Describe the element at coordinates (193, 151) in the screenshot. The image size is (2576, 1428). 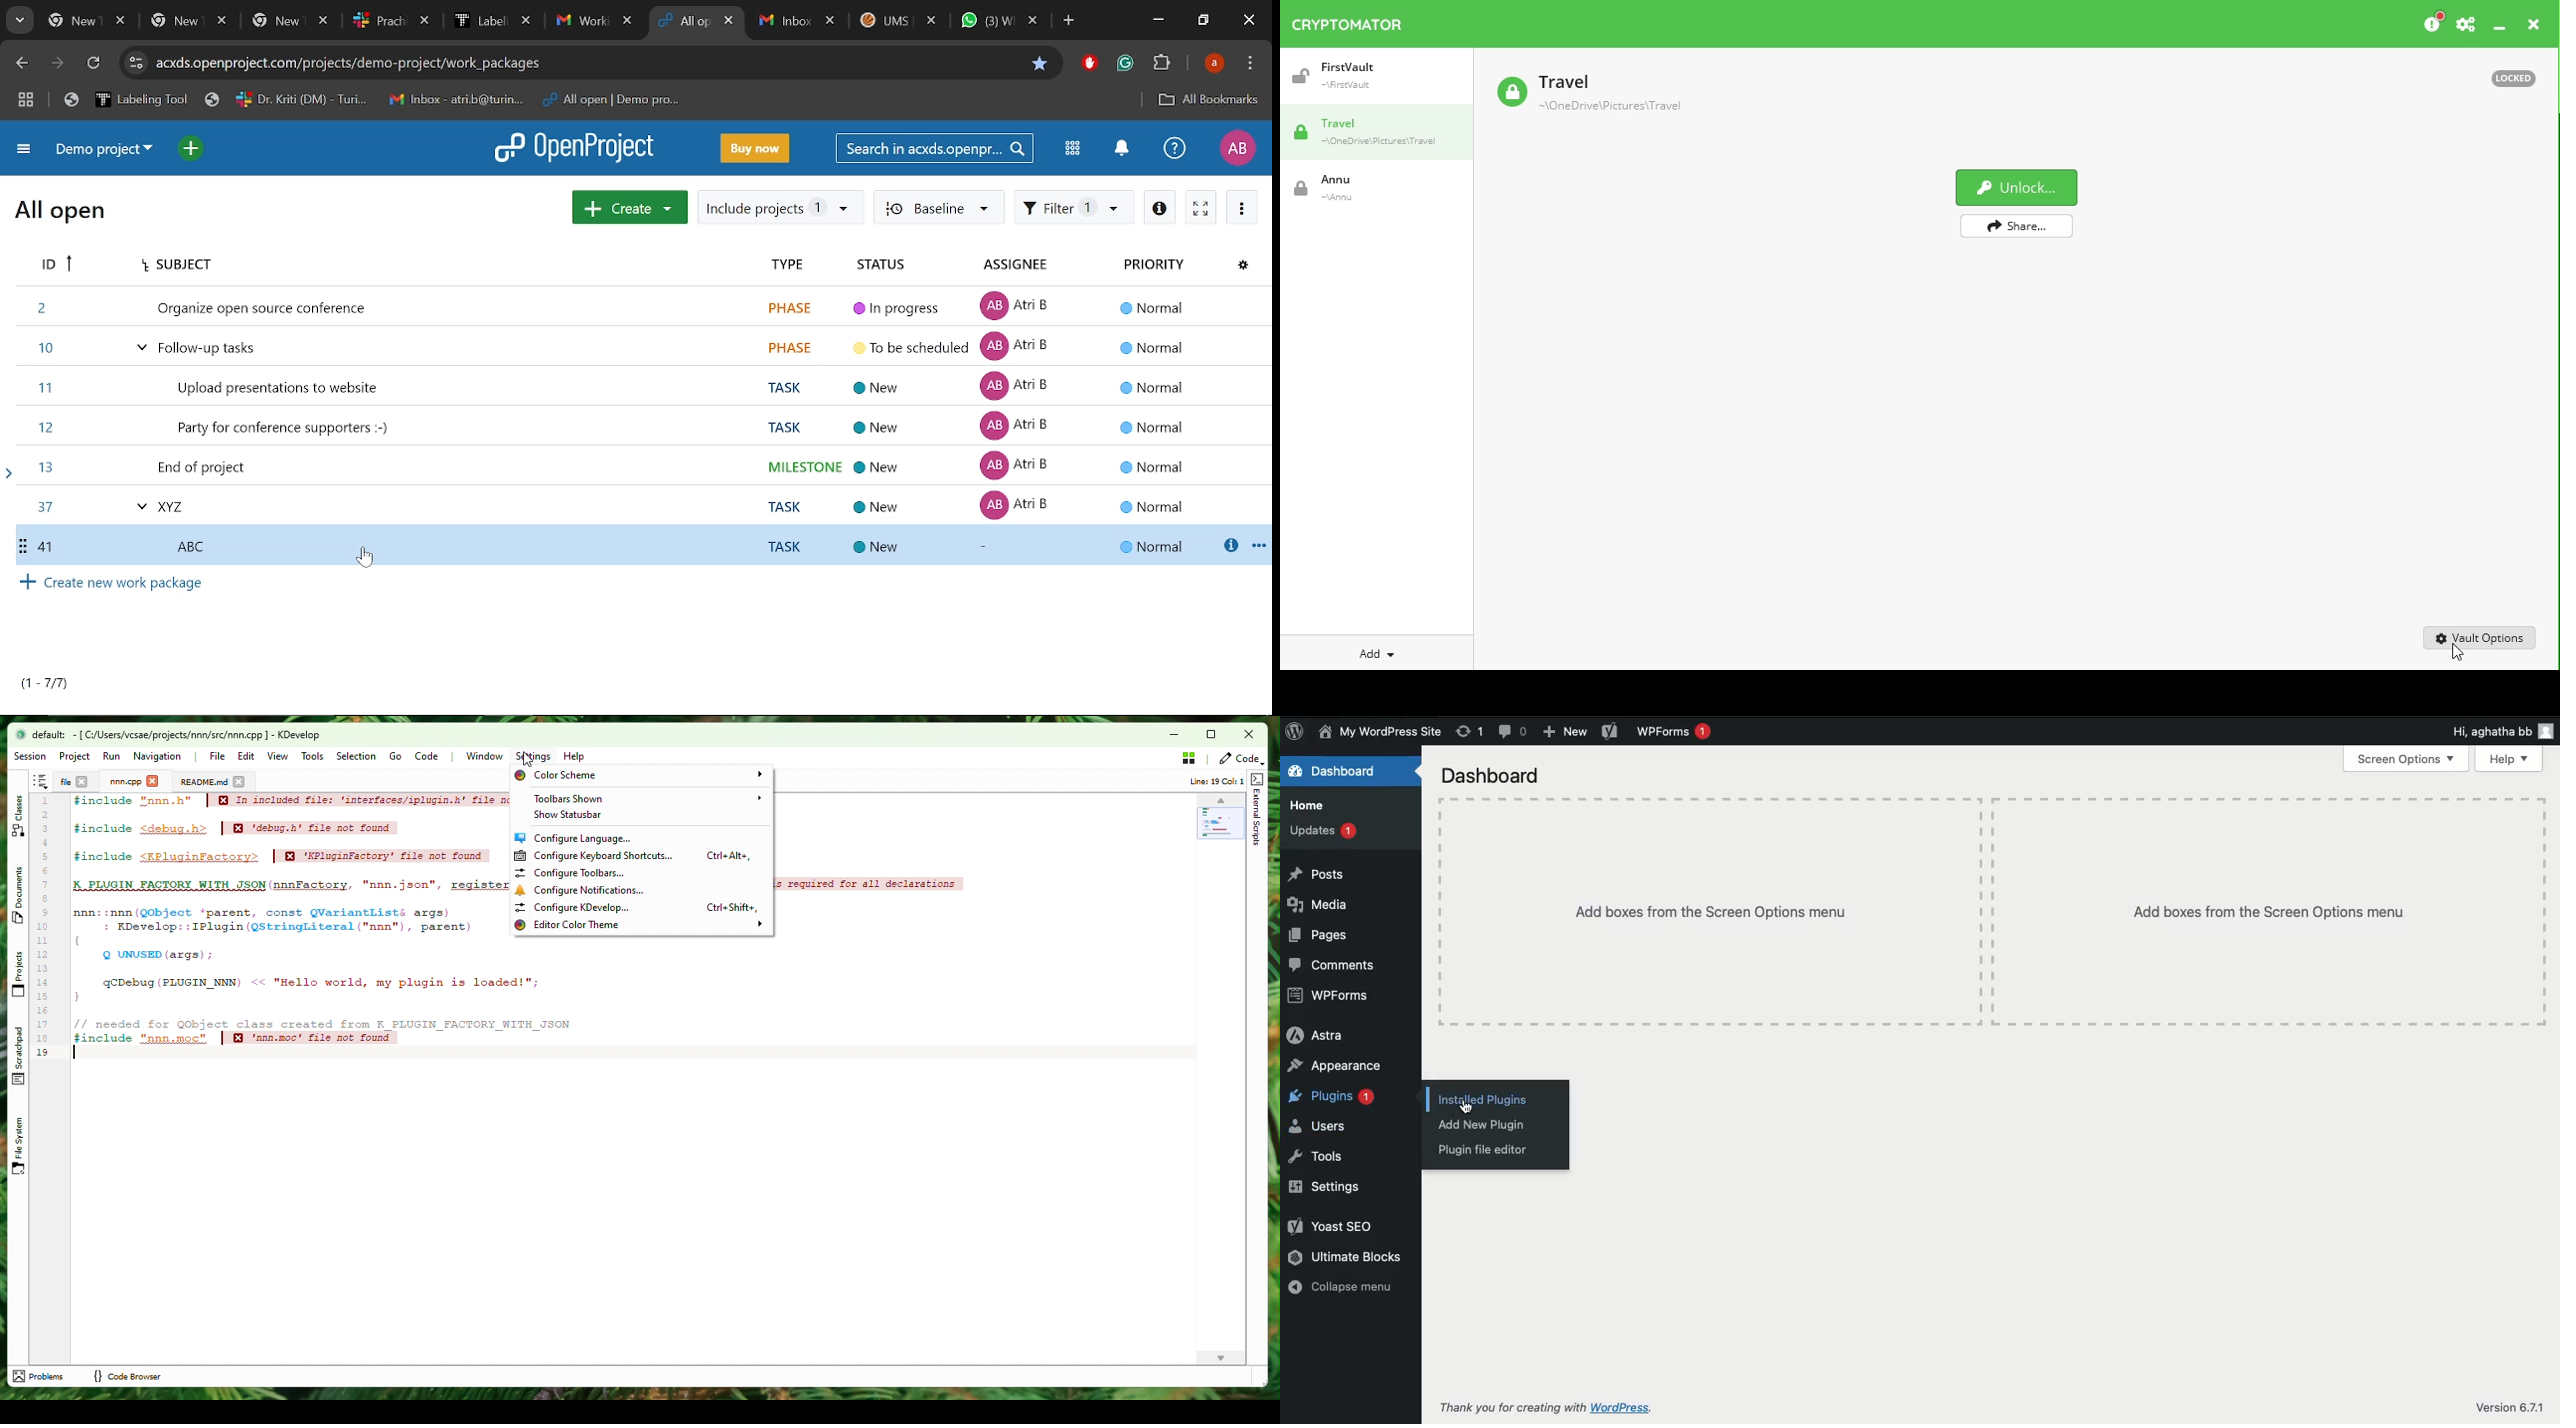
I see `Open quick add menu` at that location.